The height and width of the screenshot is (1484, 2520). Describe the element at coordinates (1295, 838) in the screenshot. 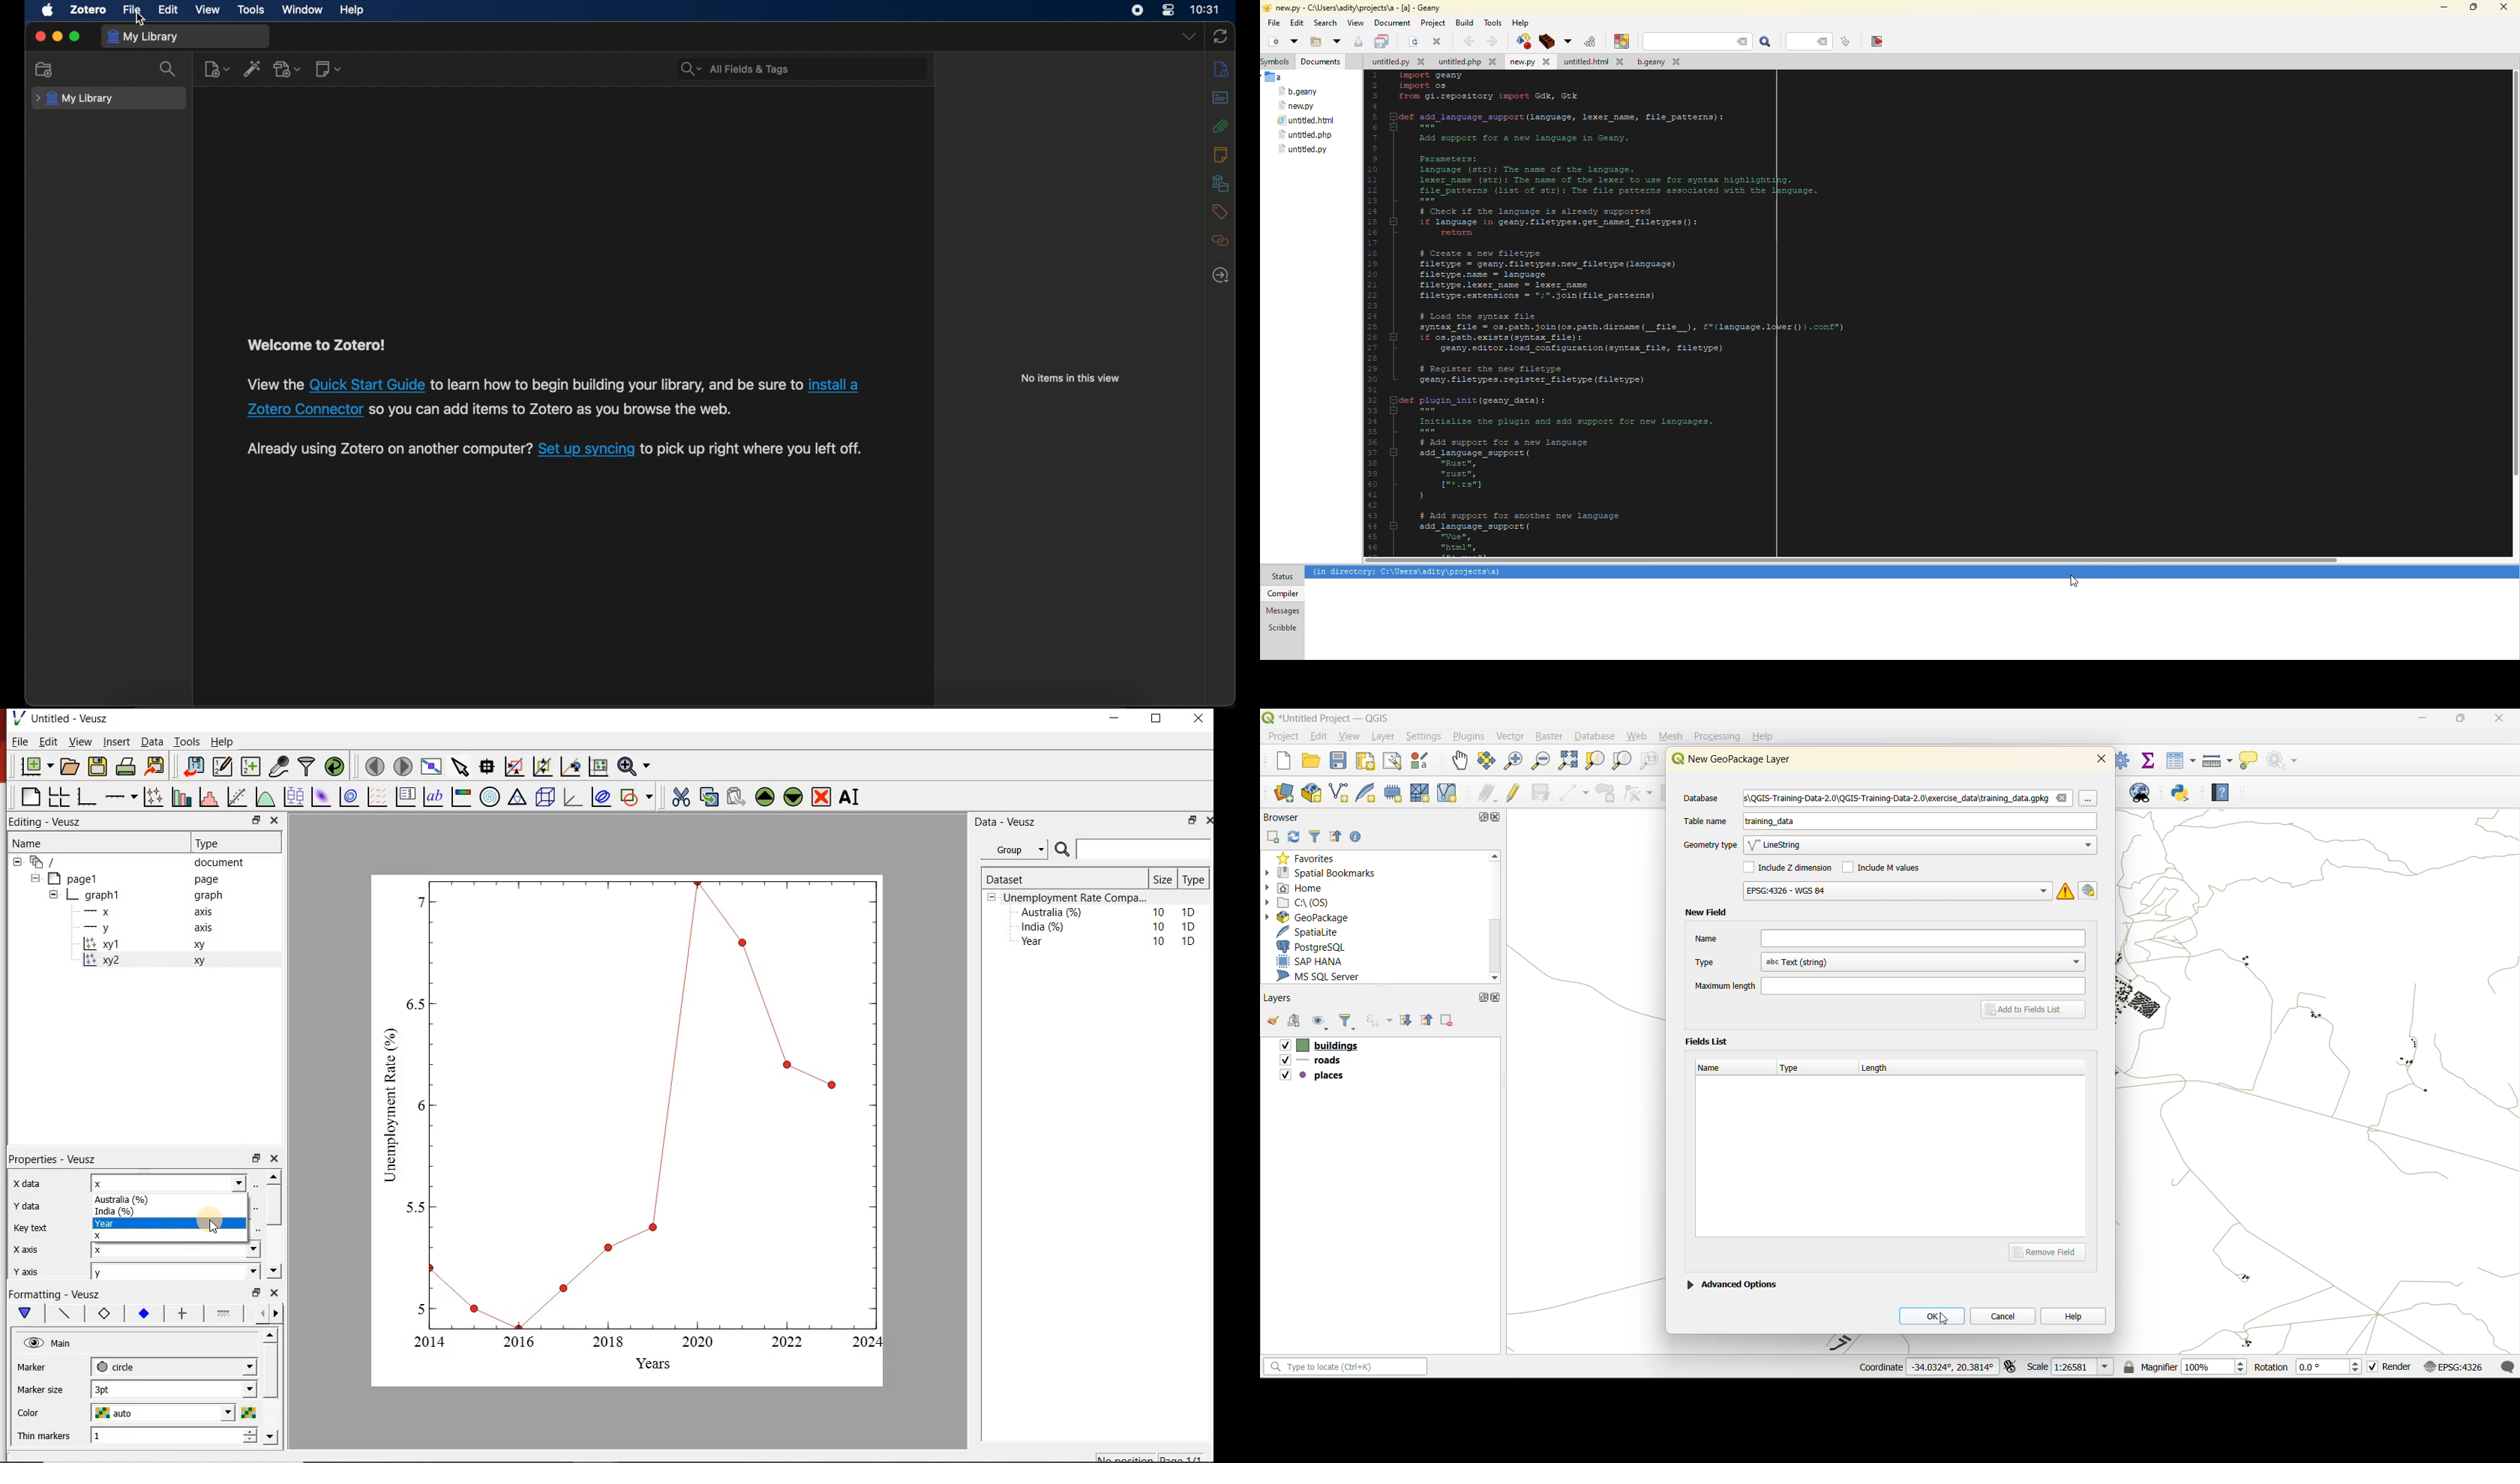

I see `refresh` at that location.